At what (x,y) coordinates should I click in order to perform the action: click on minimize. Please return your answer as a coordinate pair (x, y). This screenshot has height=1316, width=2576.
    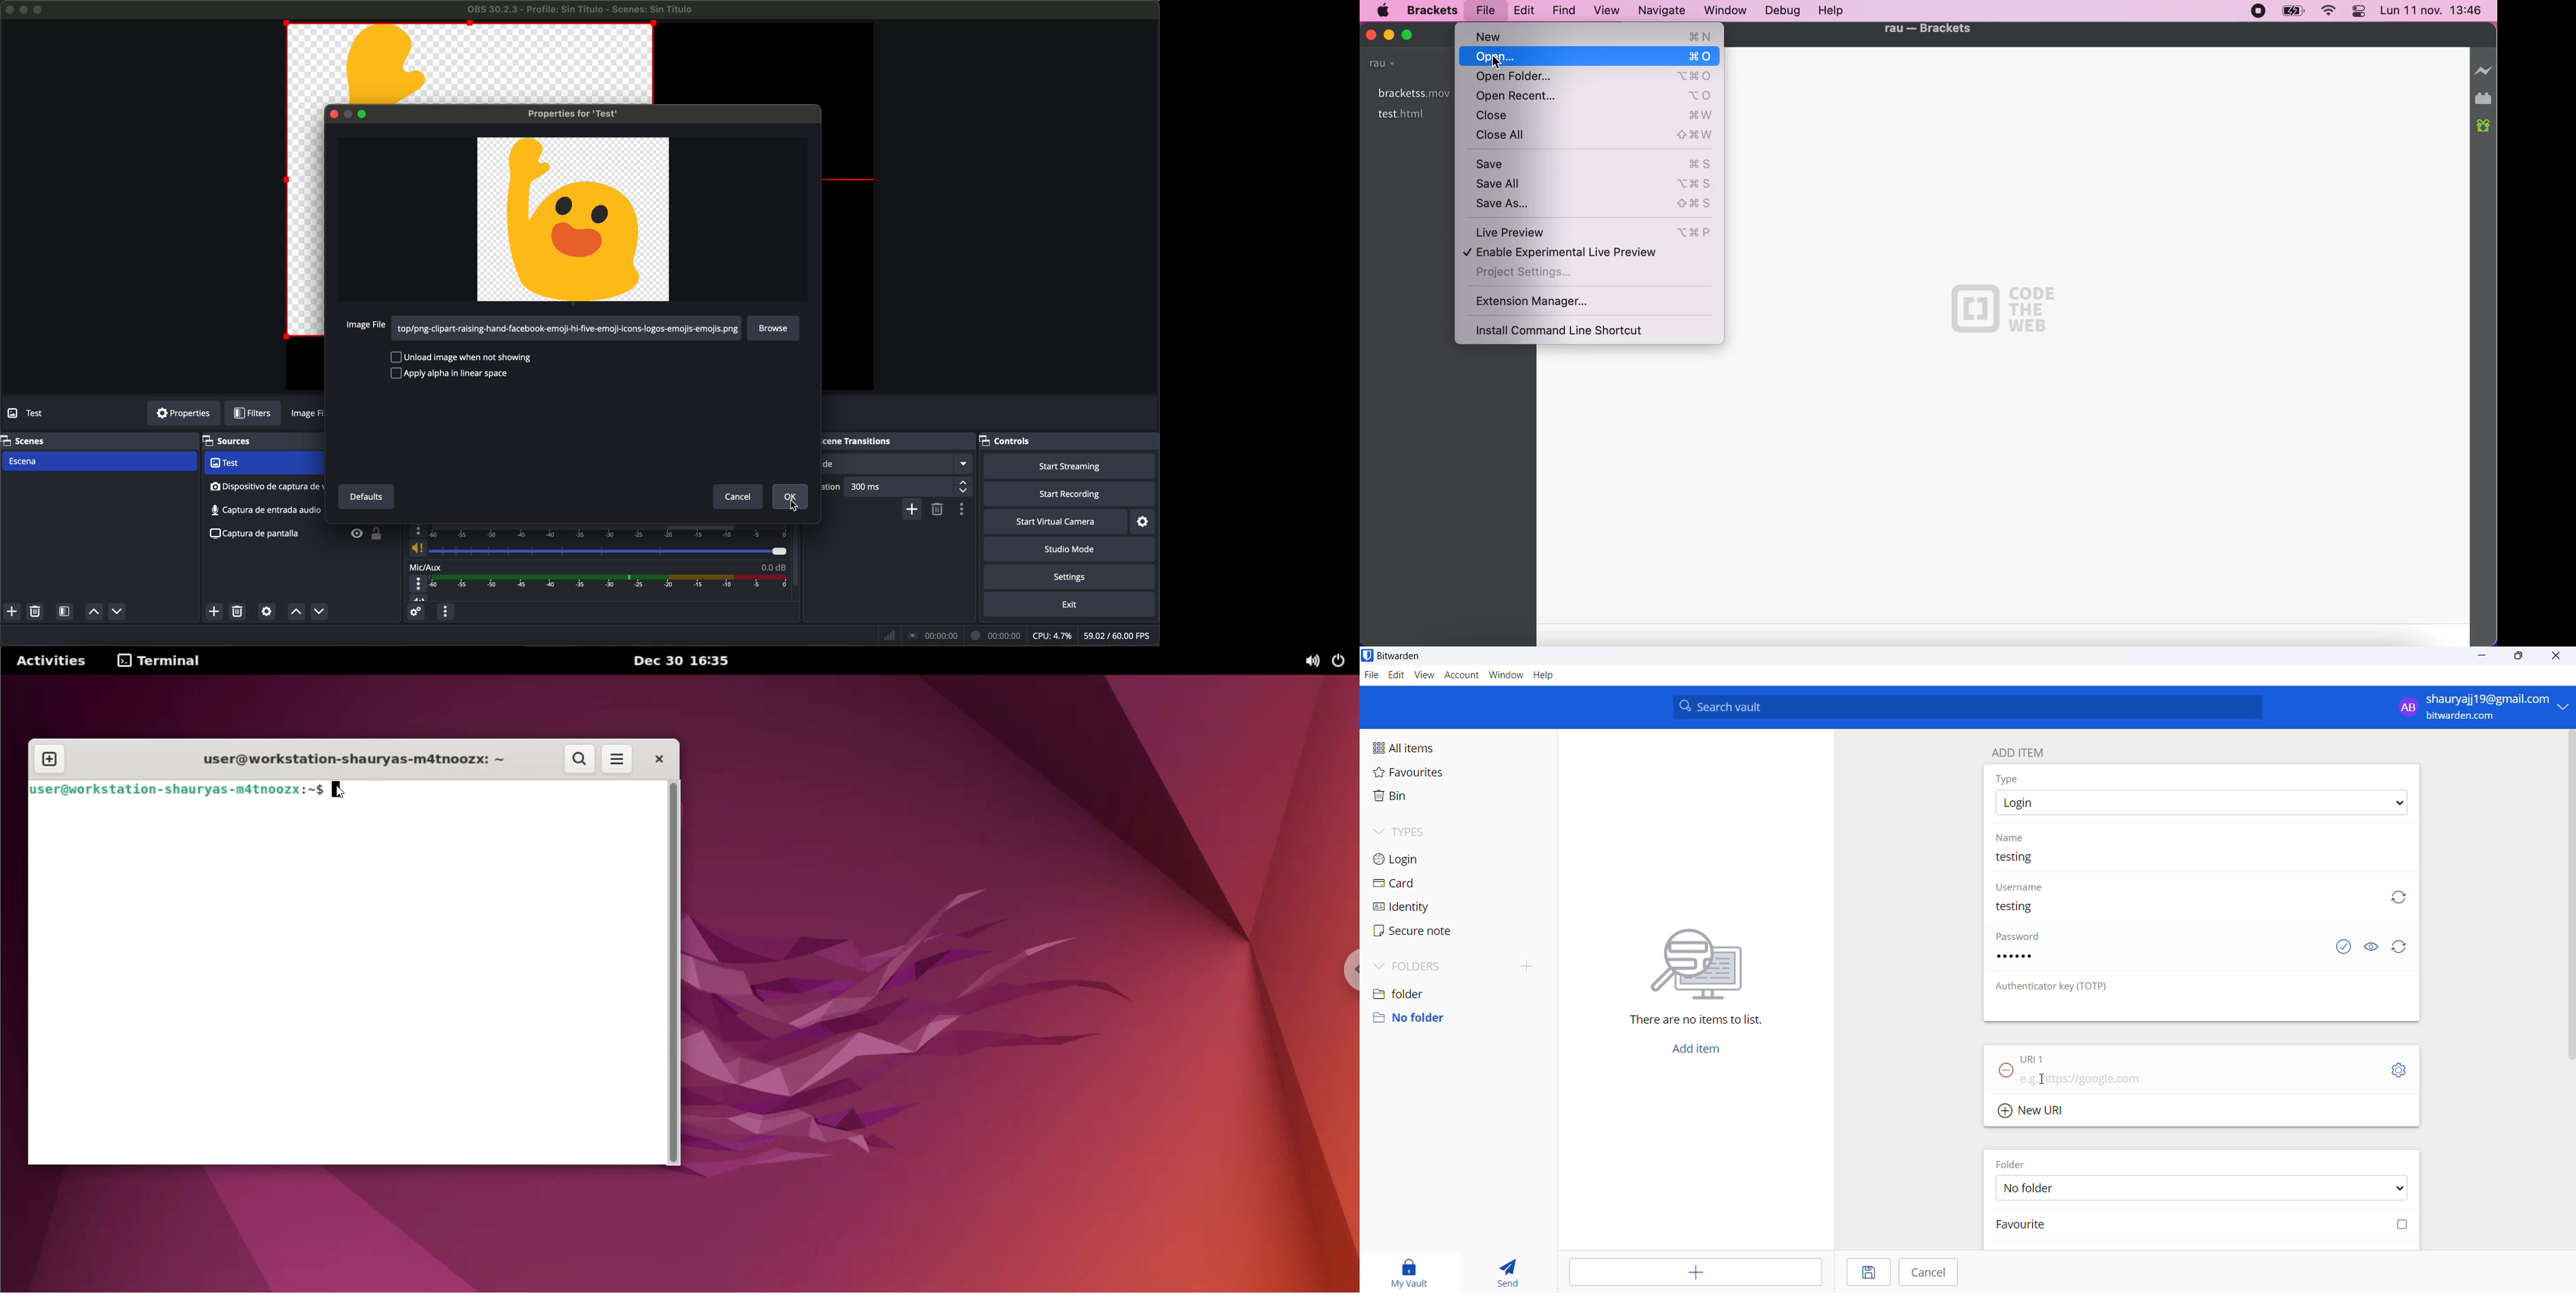
    Looking at the image, I should click on (1389, 34).